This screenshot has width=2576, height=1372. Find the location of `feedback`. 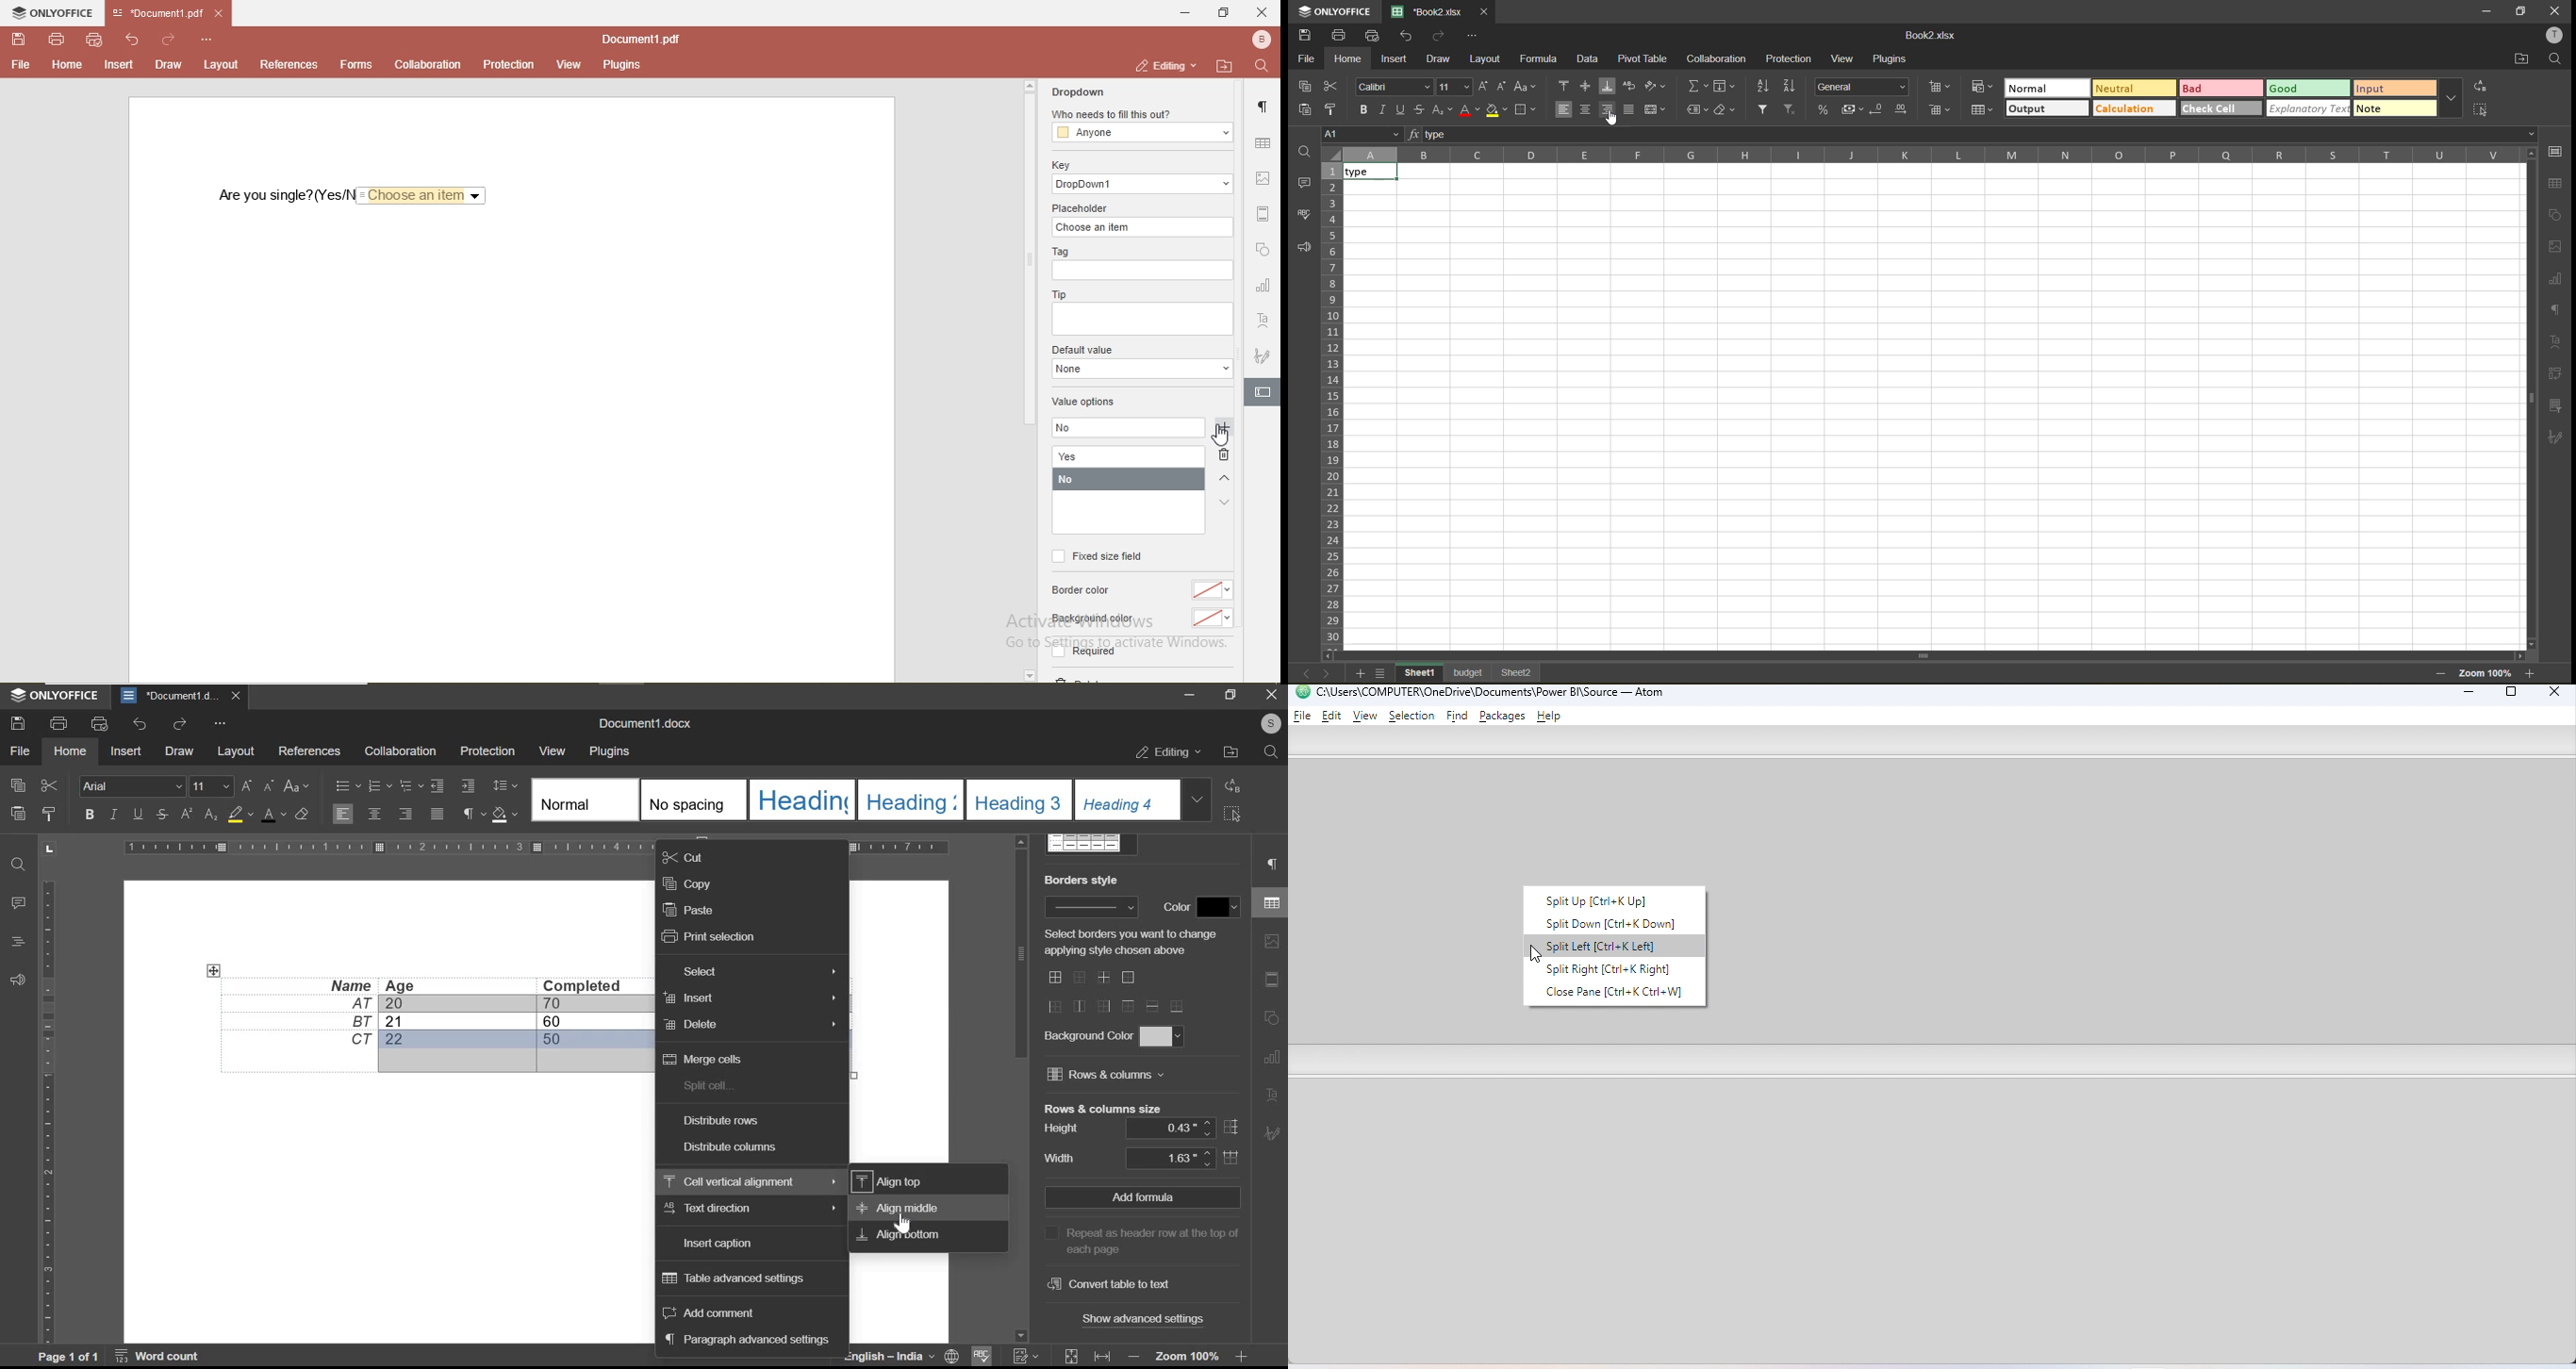

feedback is located at coordinates (20, 980).